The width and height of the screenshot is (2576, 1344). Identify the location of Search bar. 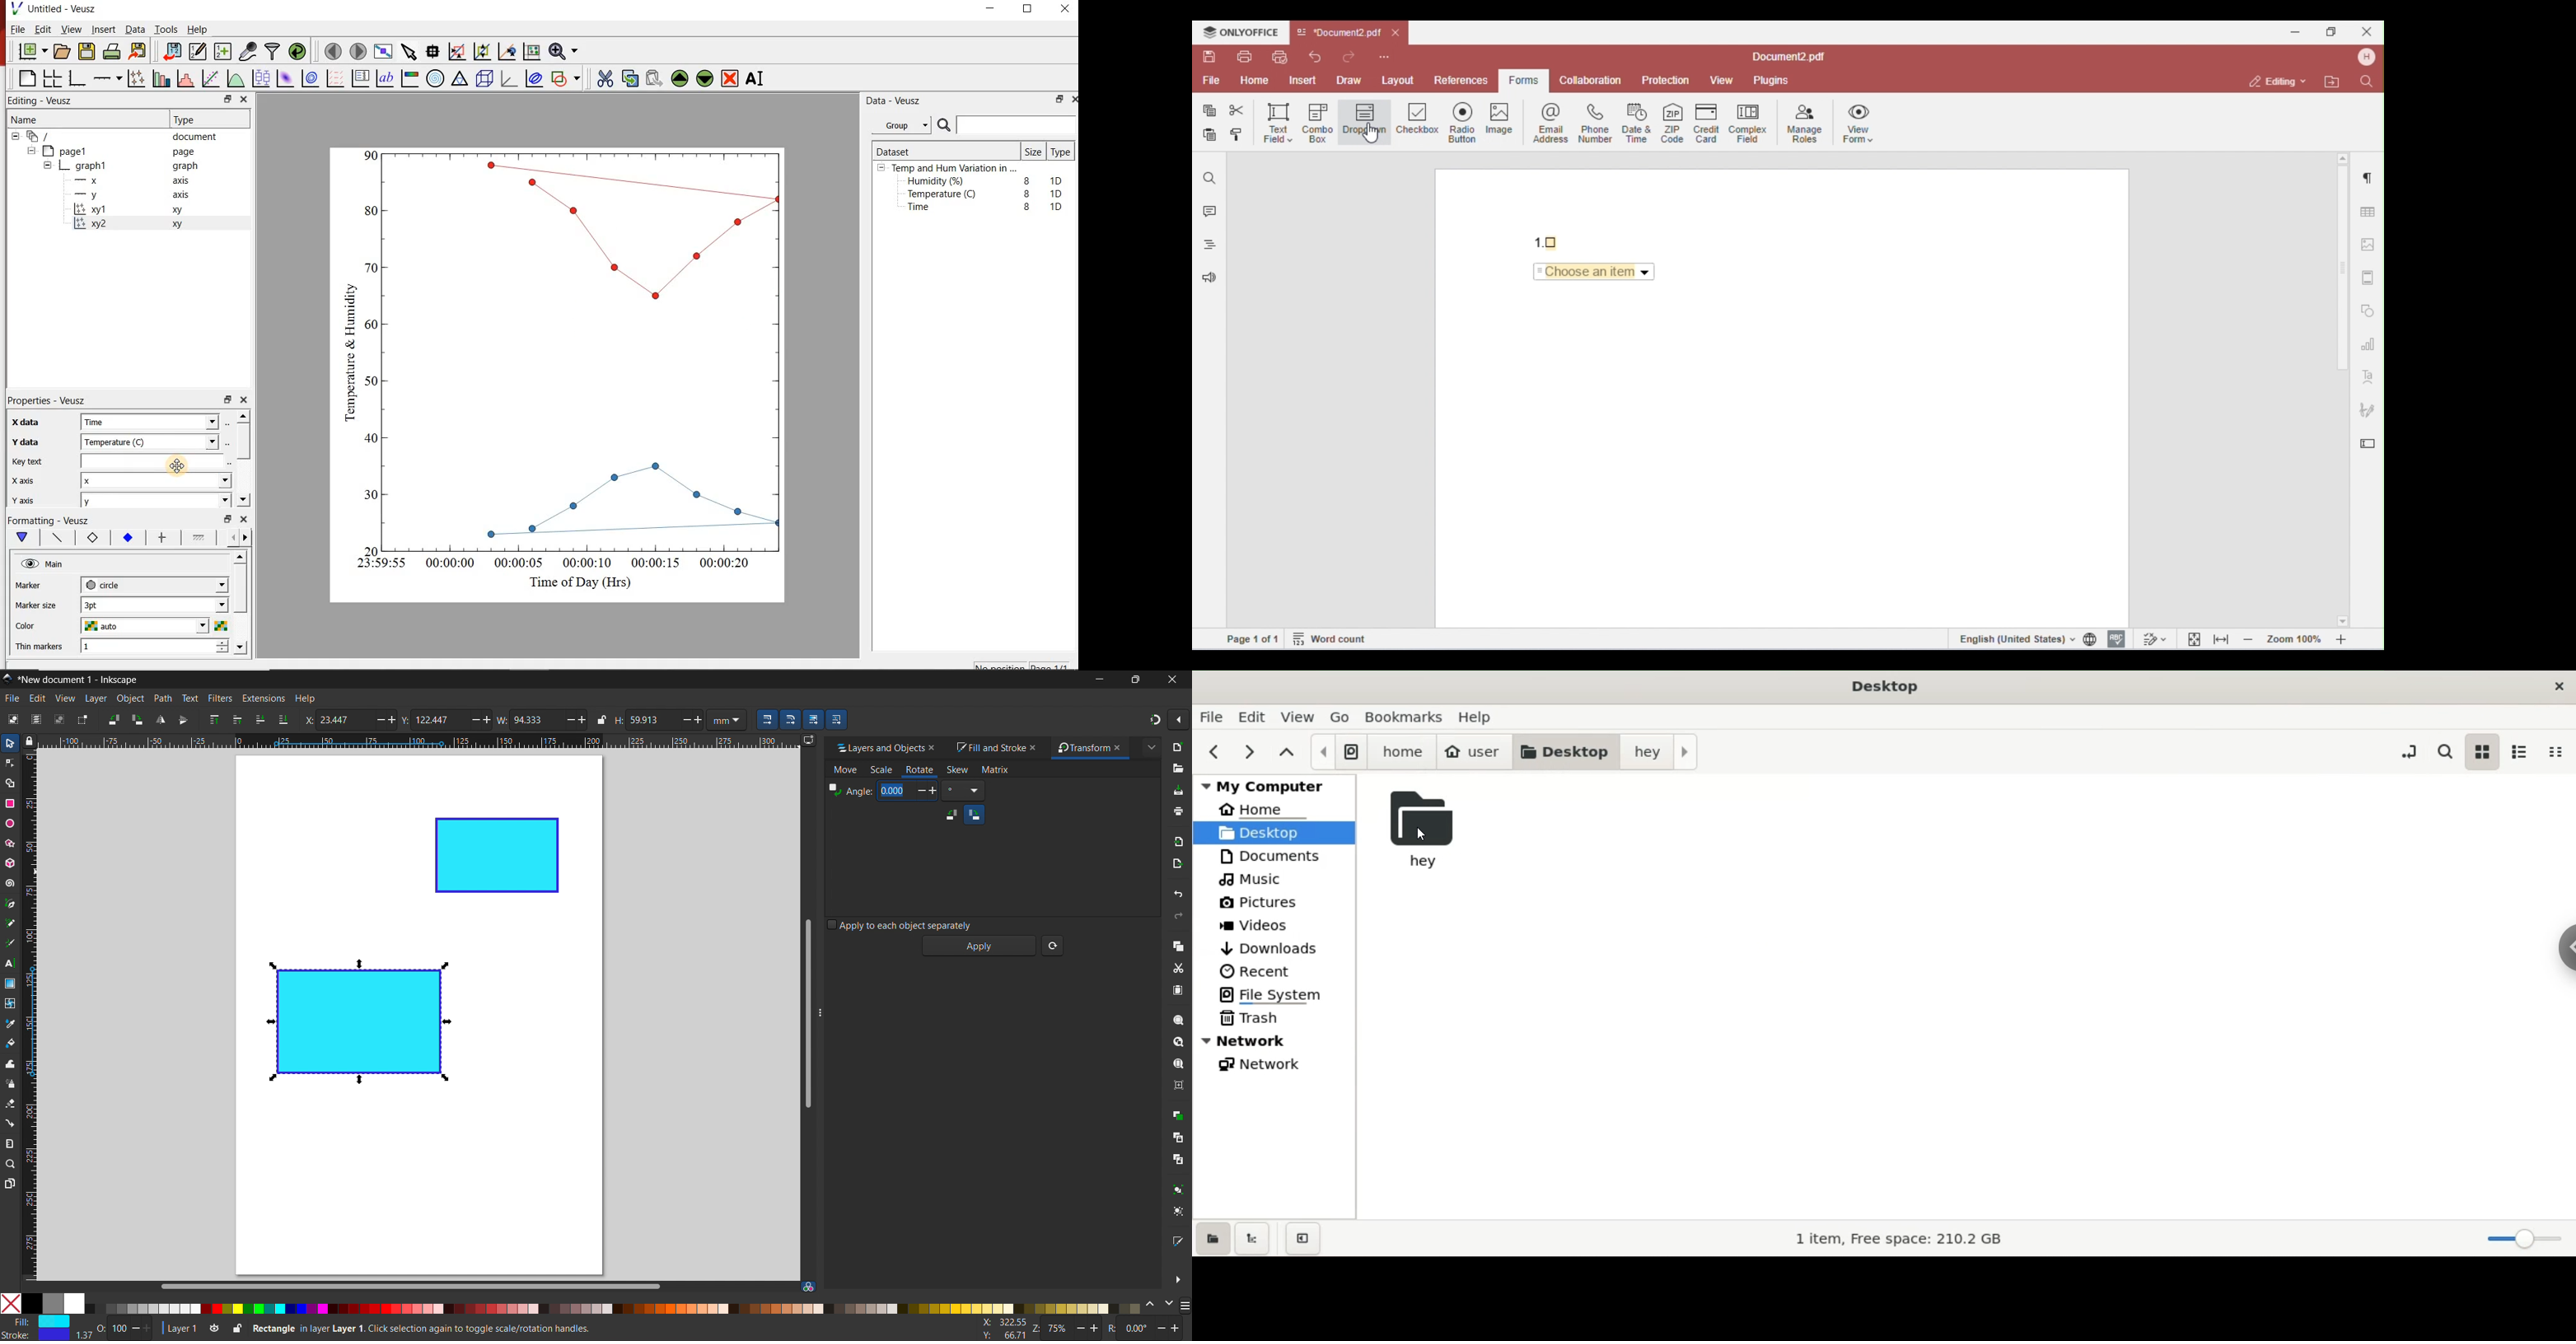
(1007, 125).